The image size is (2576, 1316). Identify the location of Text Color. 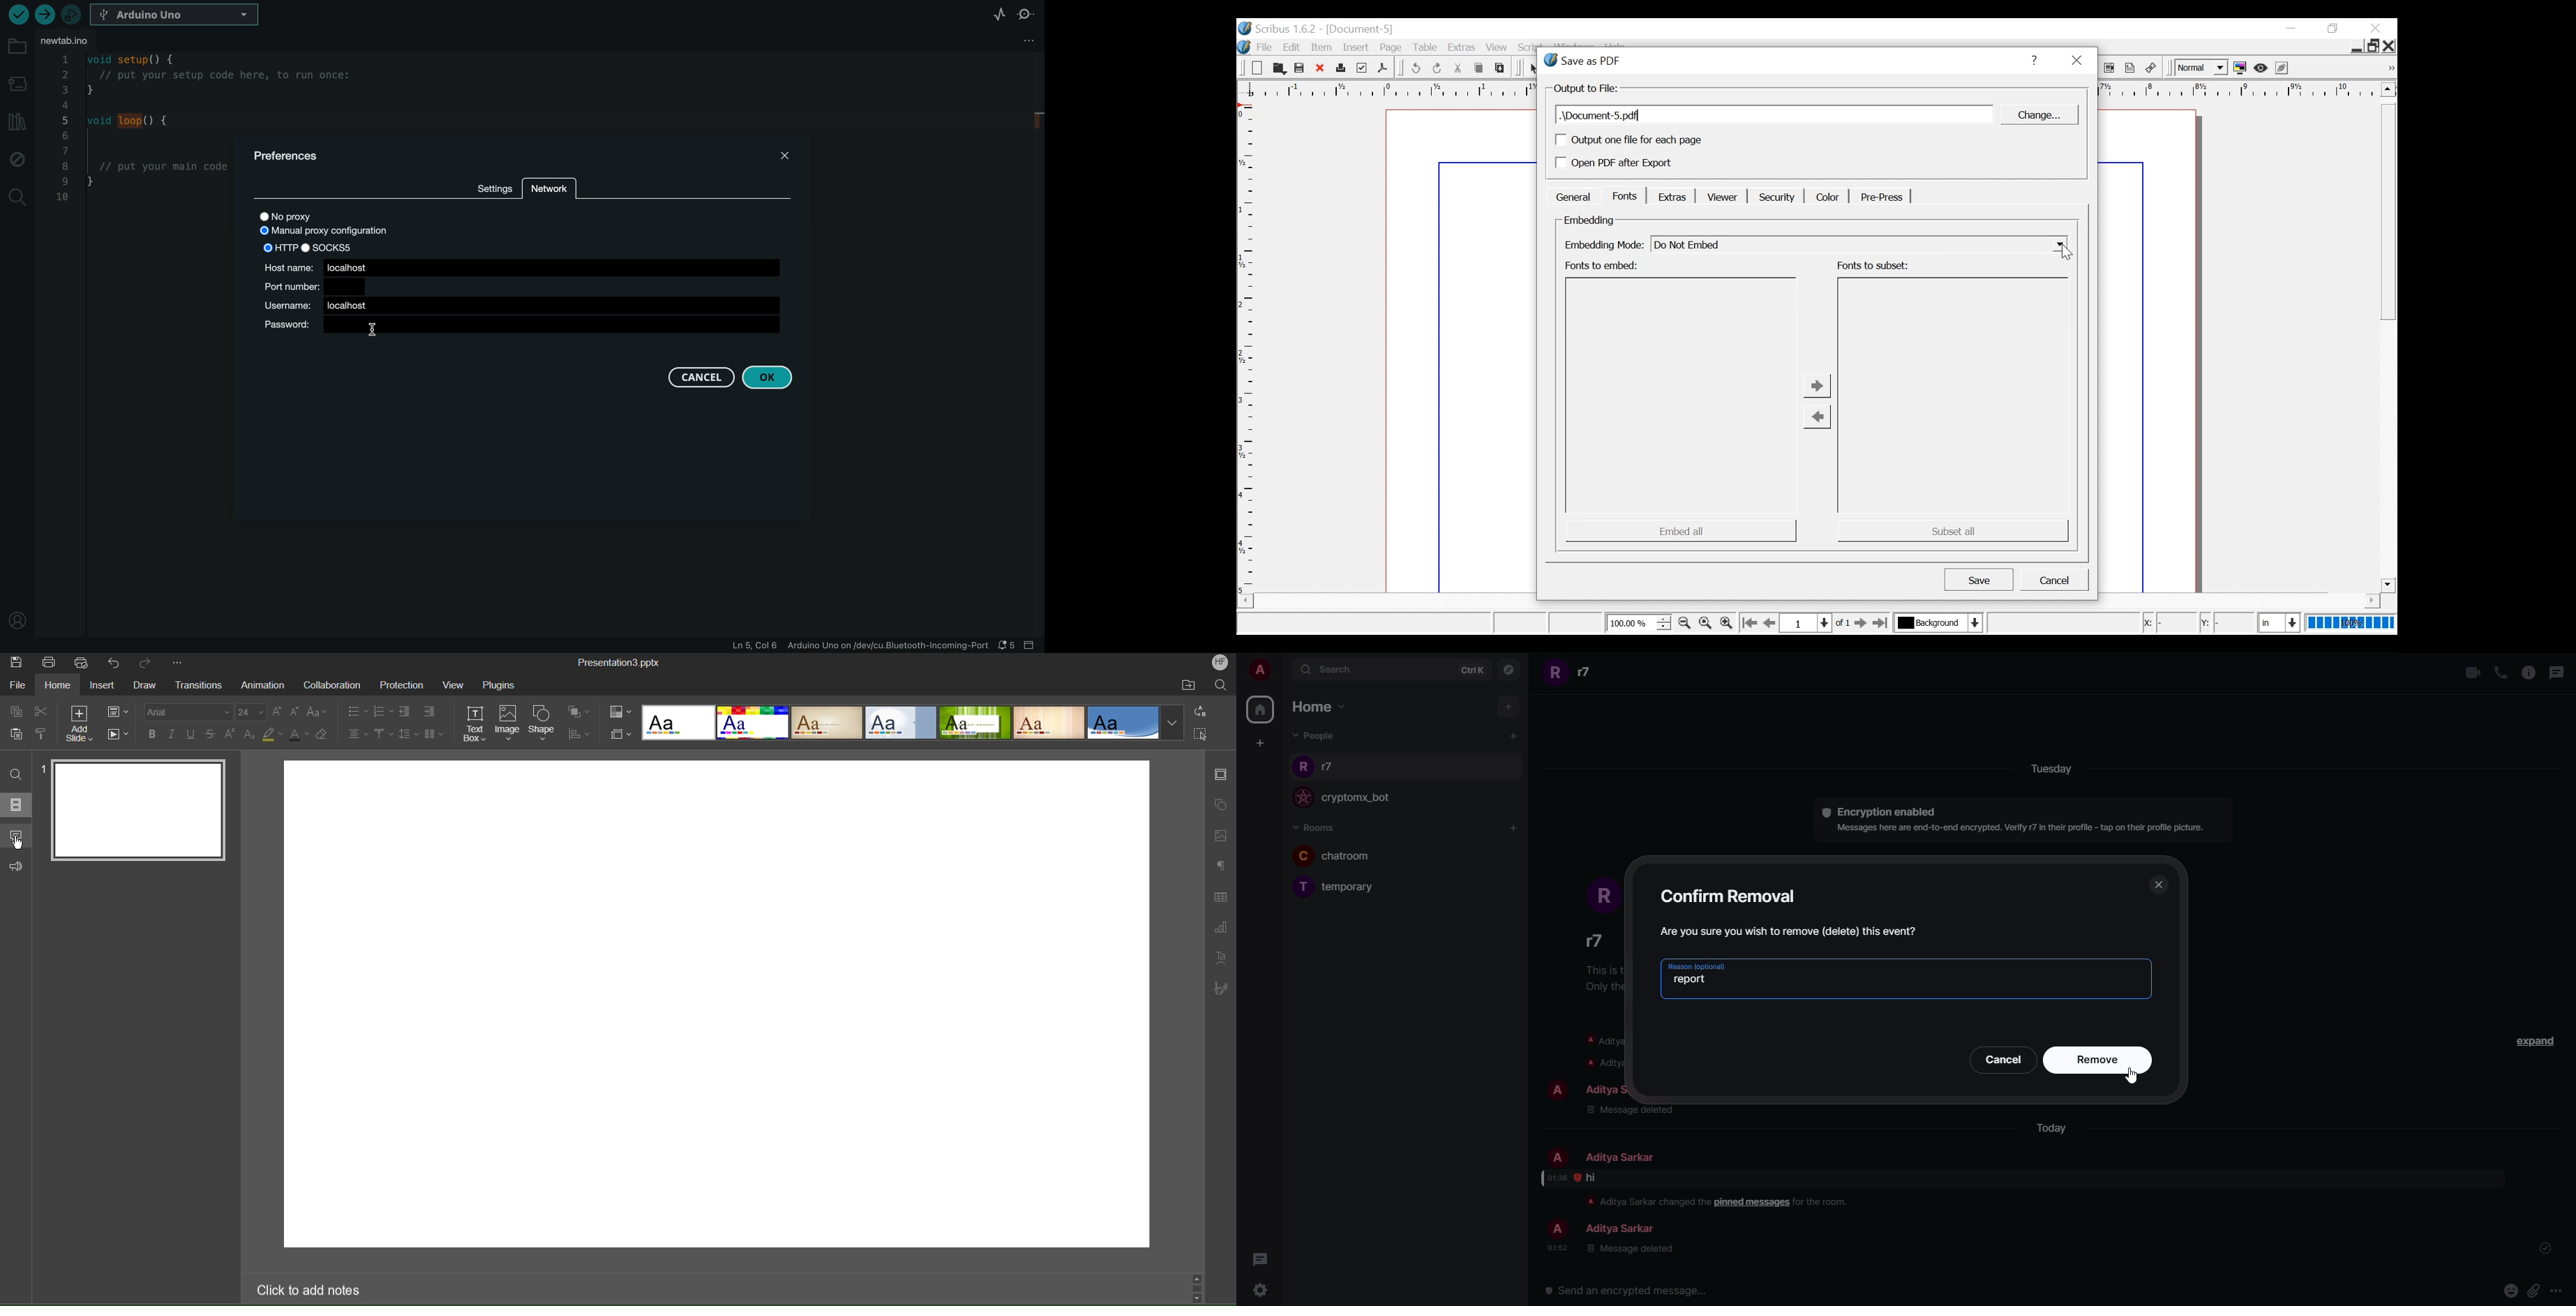
(298, 735).